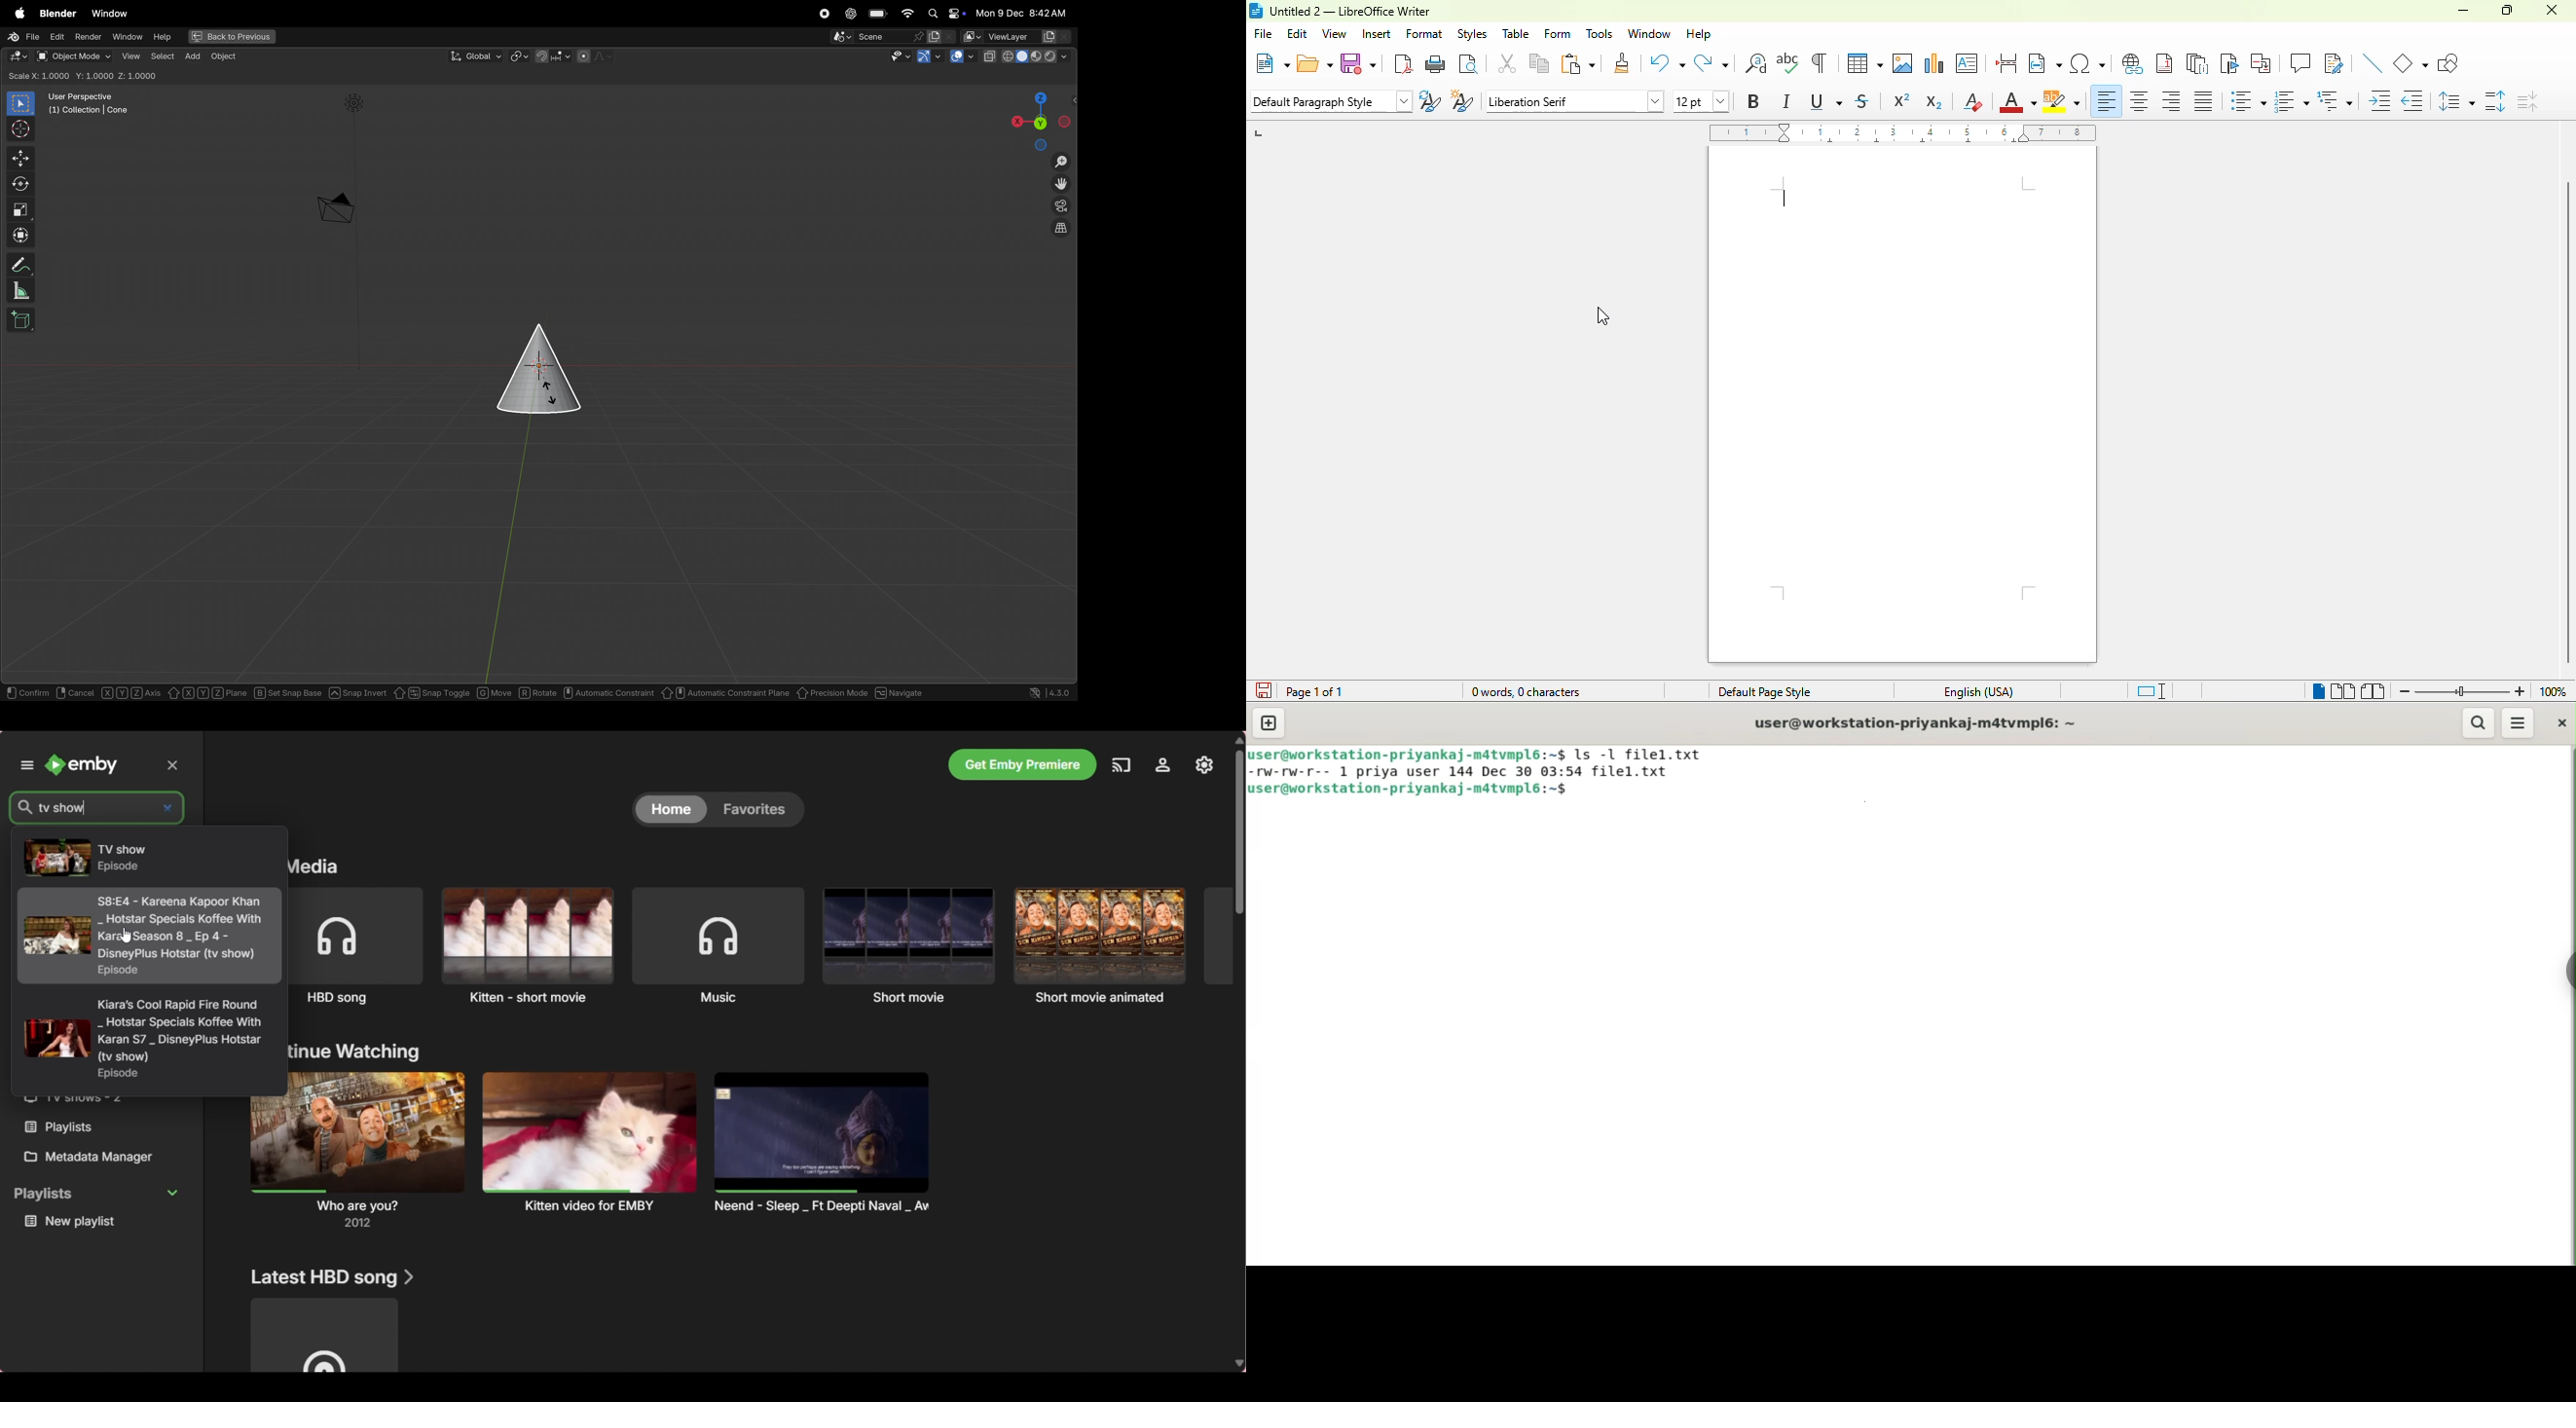 This screenshot has width=2576, height=1428. What do you see at coordinates (908, 14) in the screenshot?
I see `wifi` at bounding box center [908, 14].